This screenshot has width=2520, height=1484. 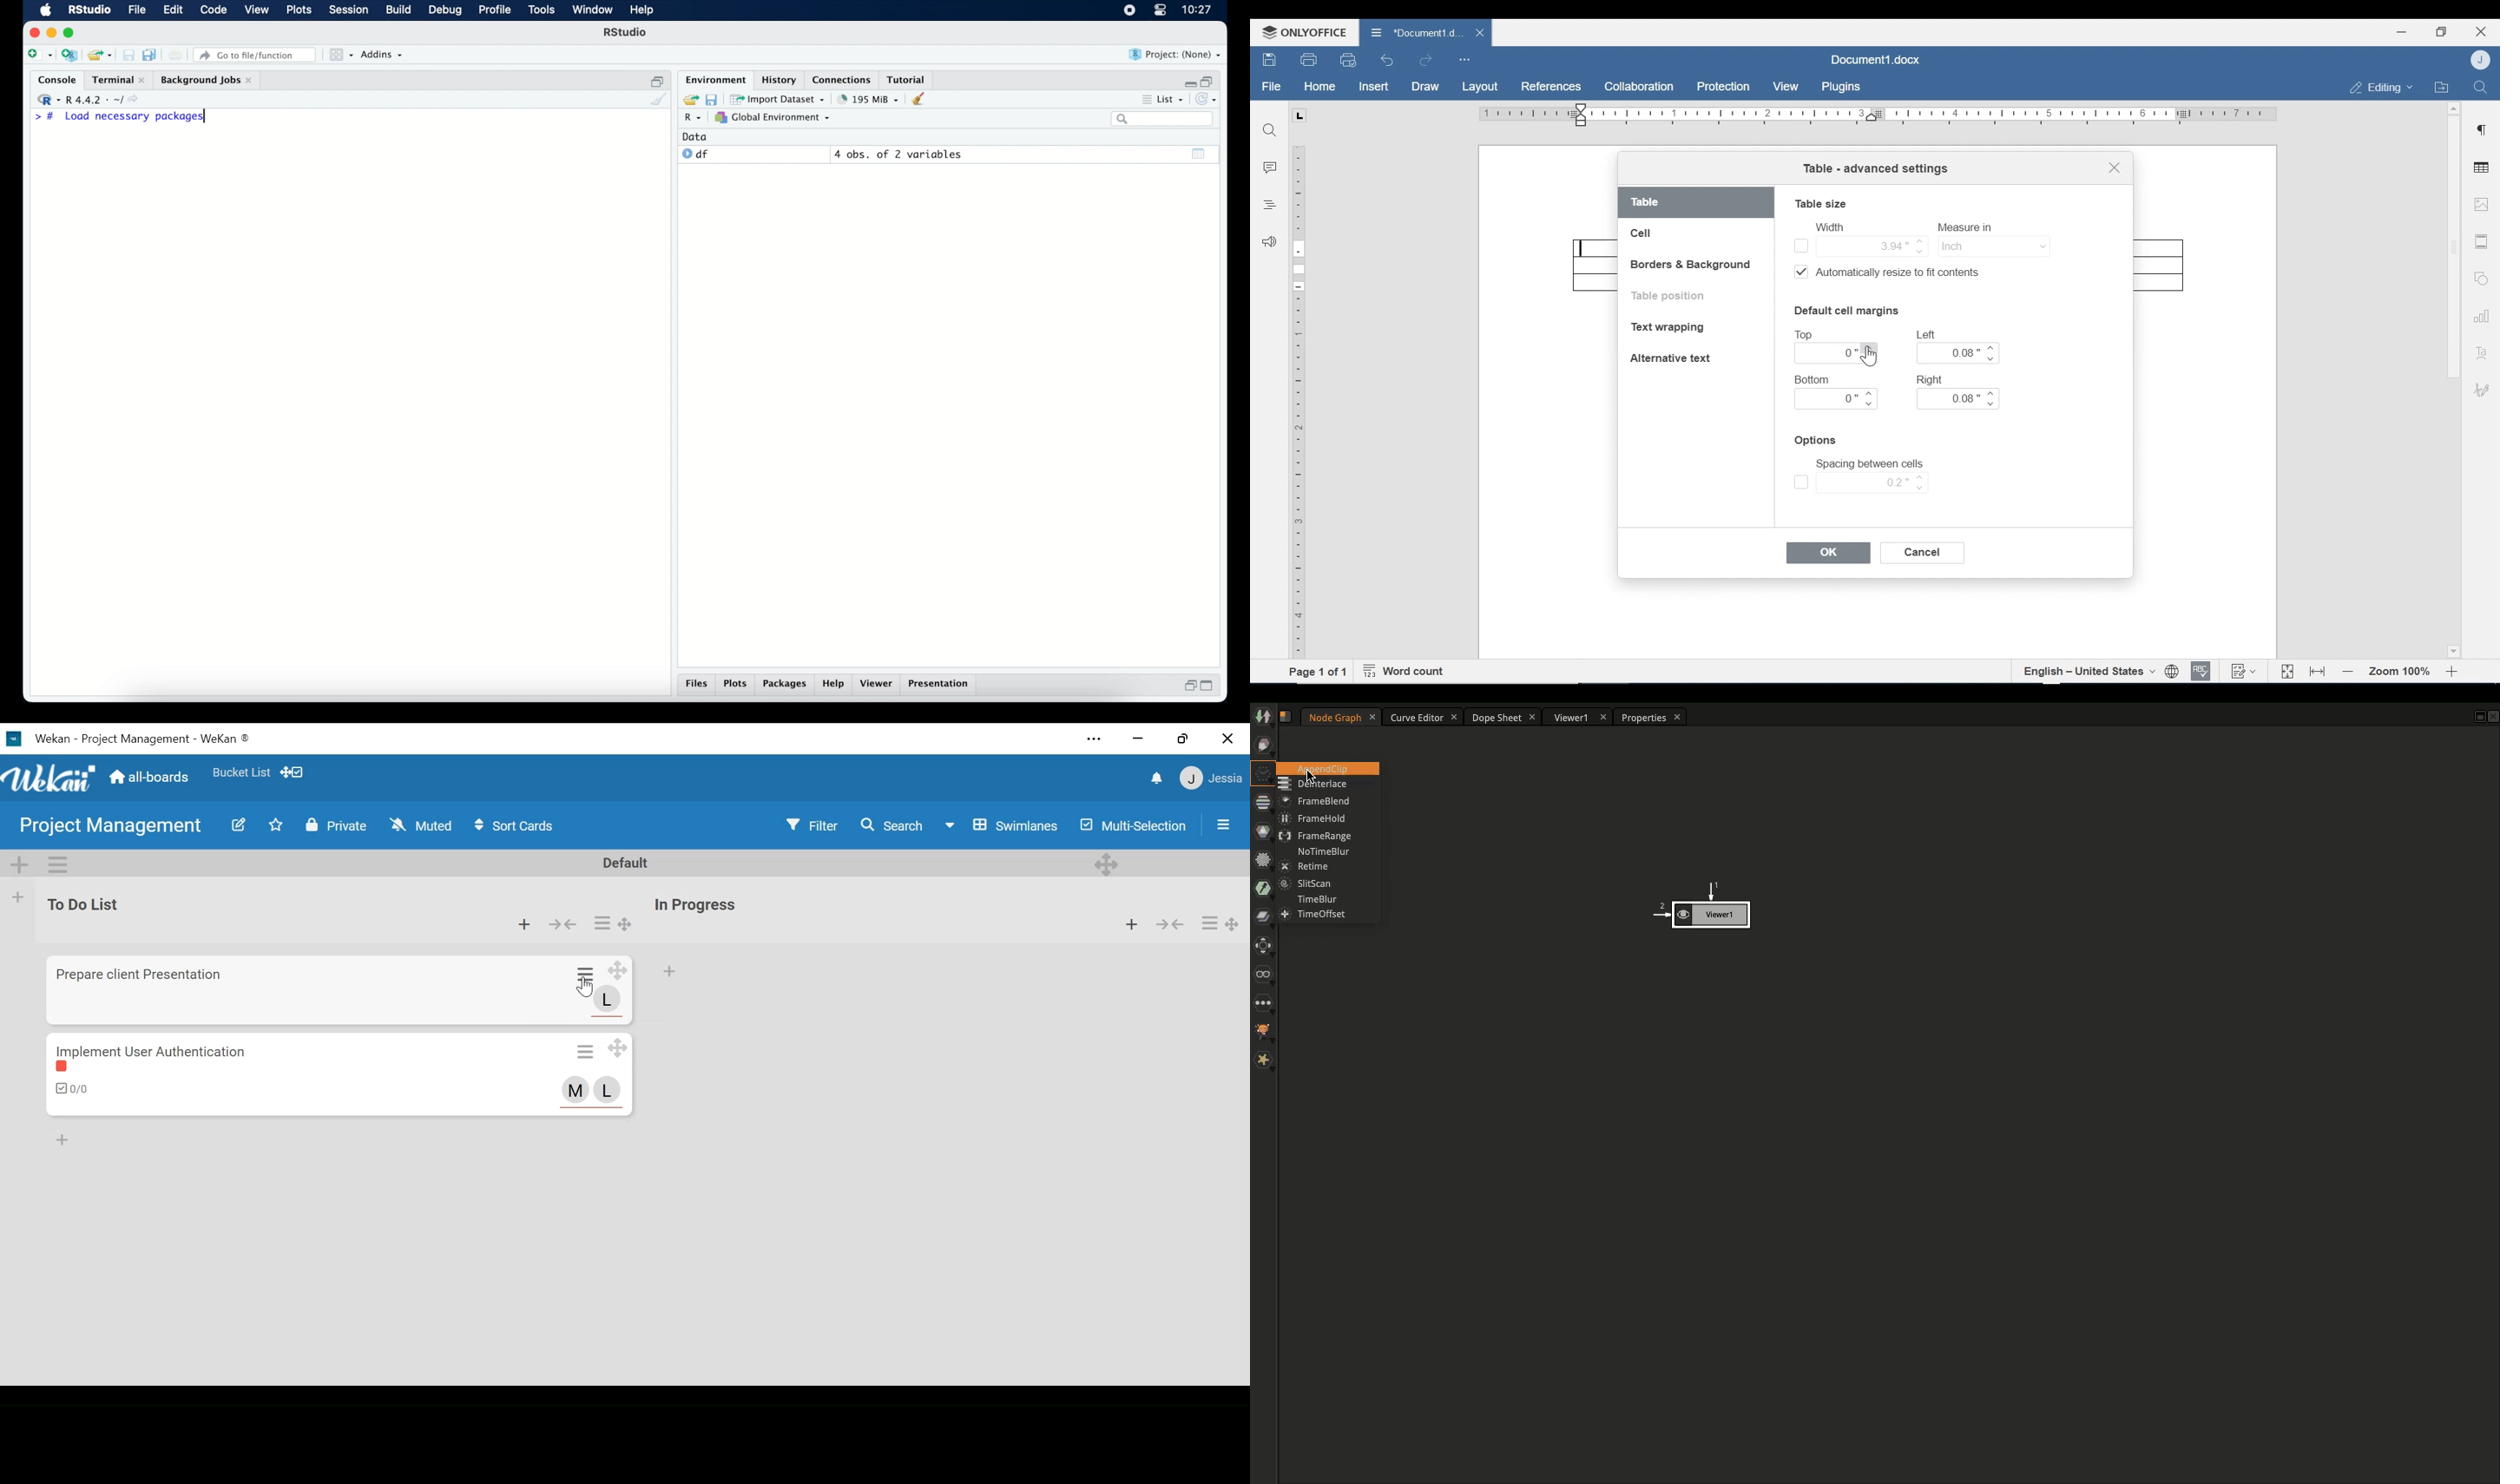 What do you see at coordinates (301, 11) in the screenshot?
I see `plots` at bounding box center [301, 11].